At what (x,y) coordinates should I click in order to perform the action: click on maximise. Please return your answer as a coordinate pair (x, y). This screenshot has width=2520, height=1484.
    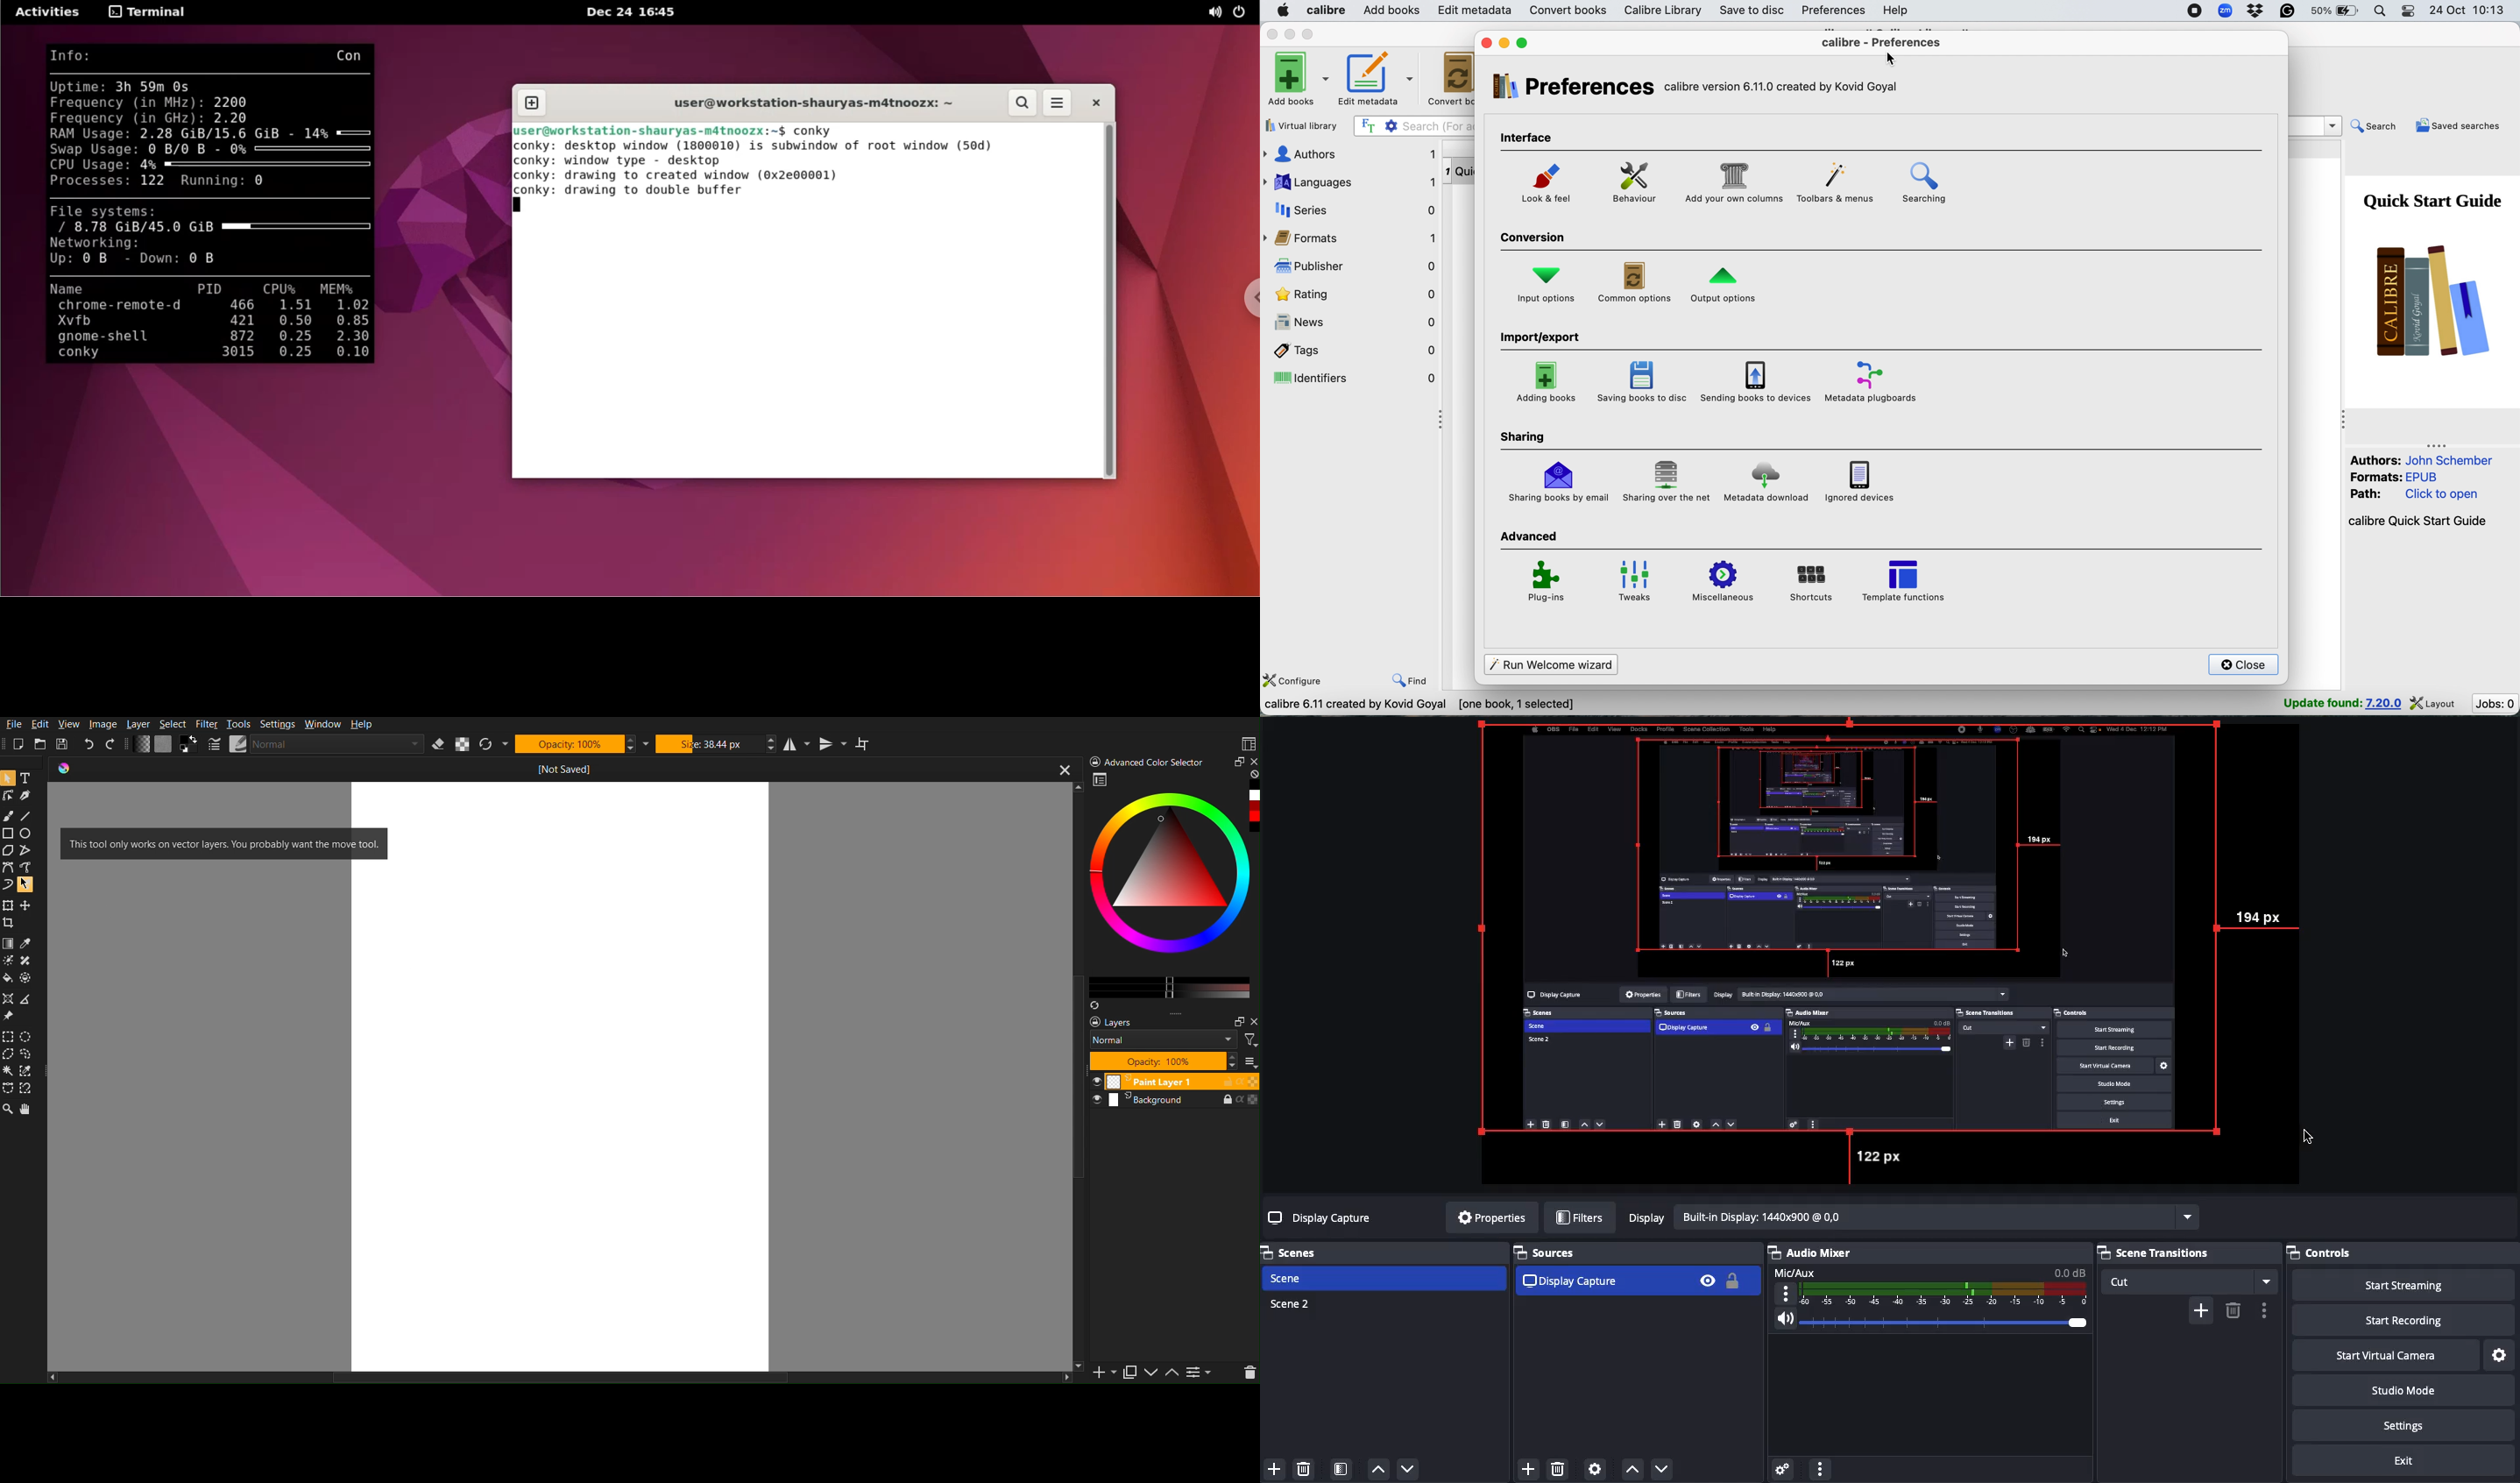
    Looking at the image, I should click on (1312, 34).